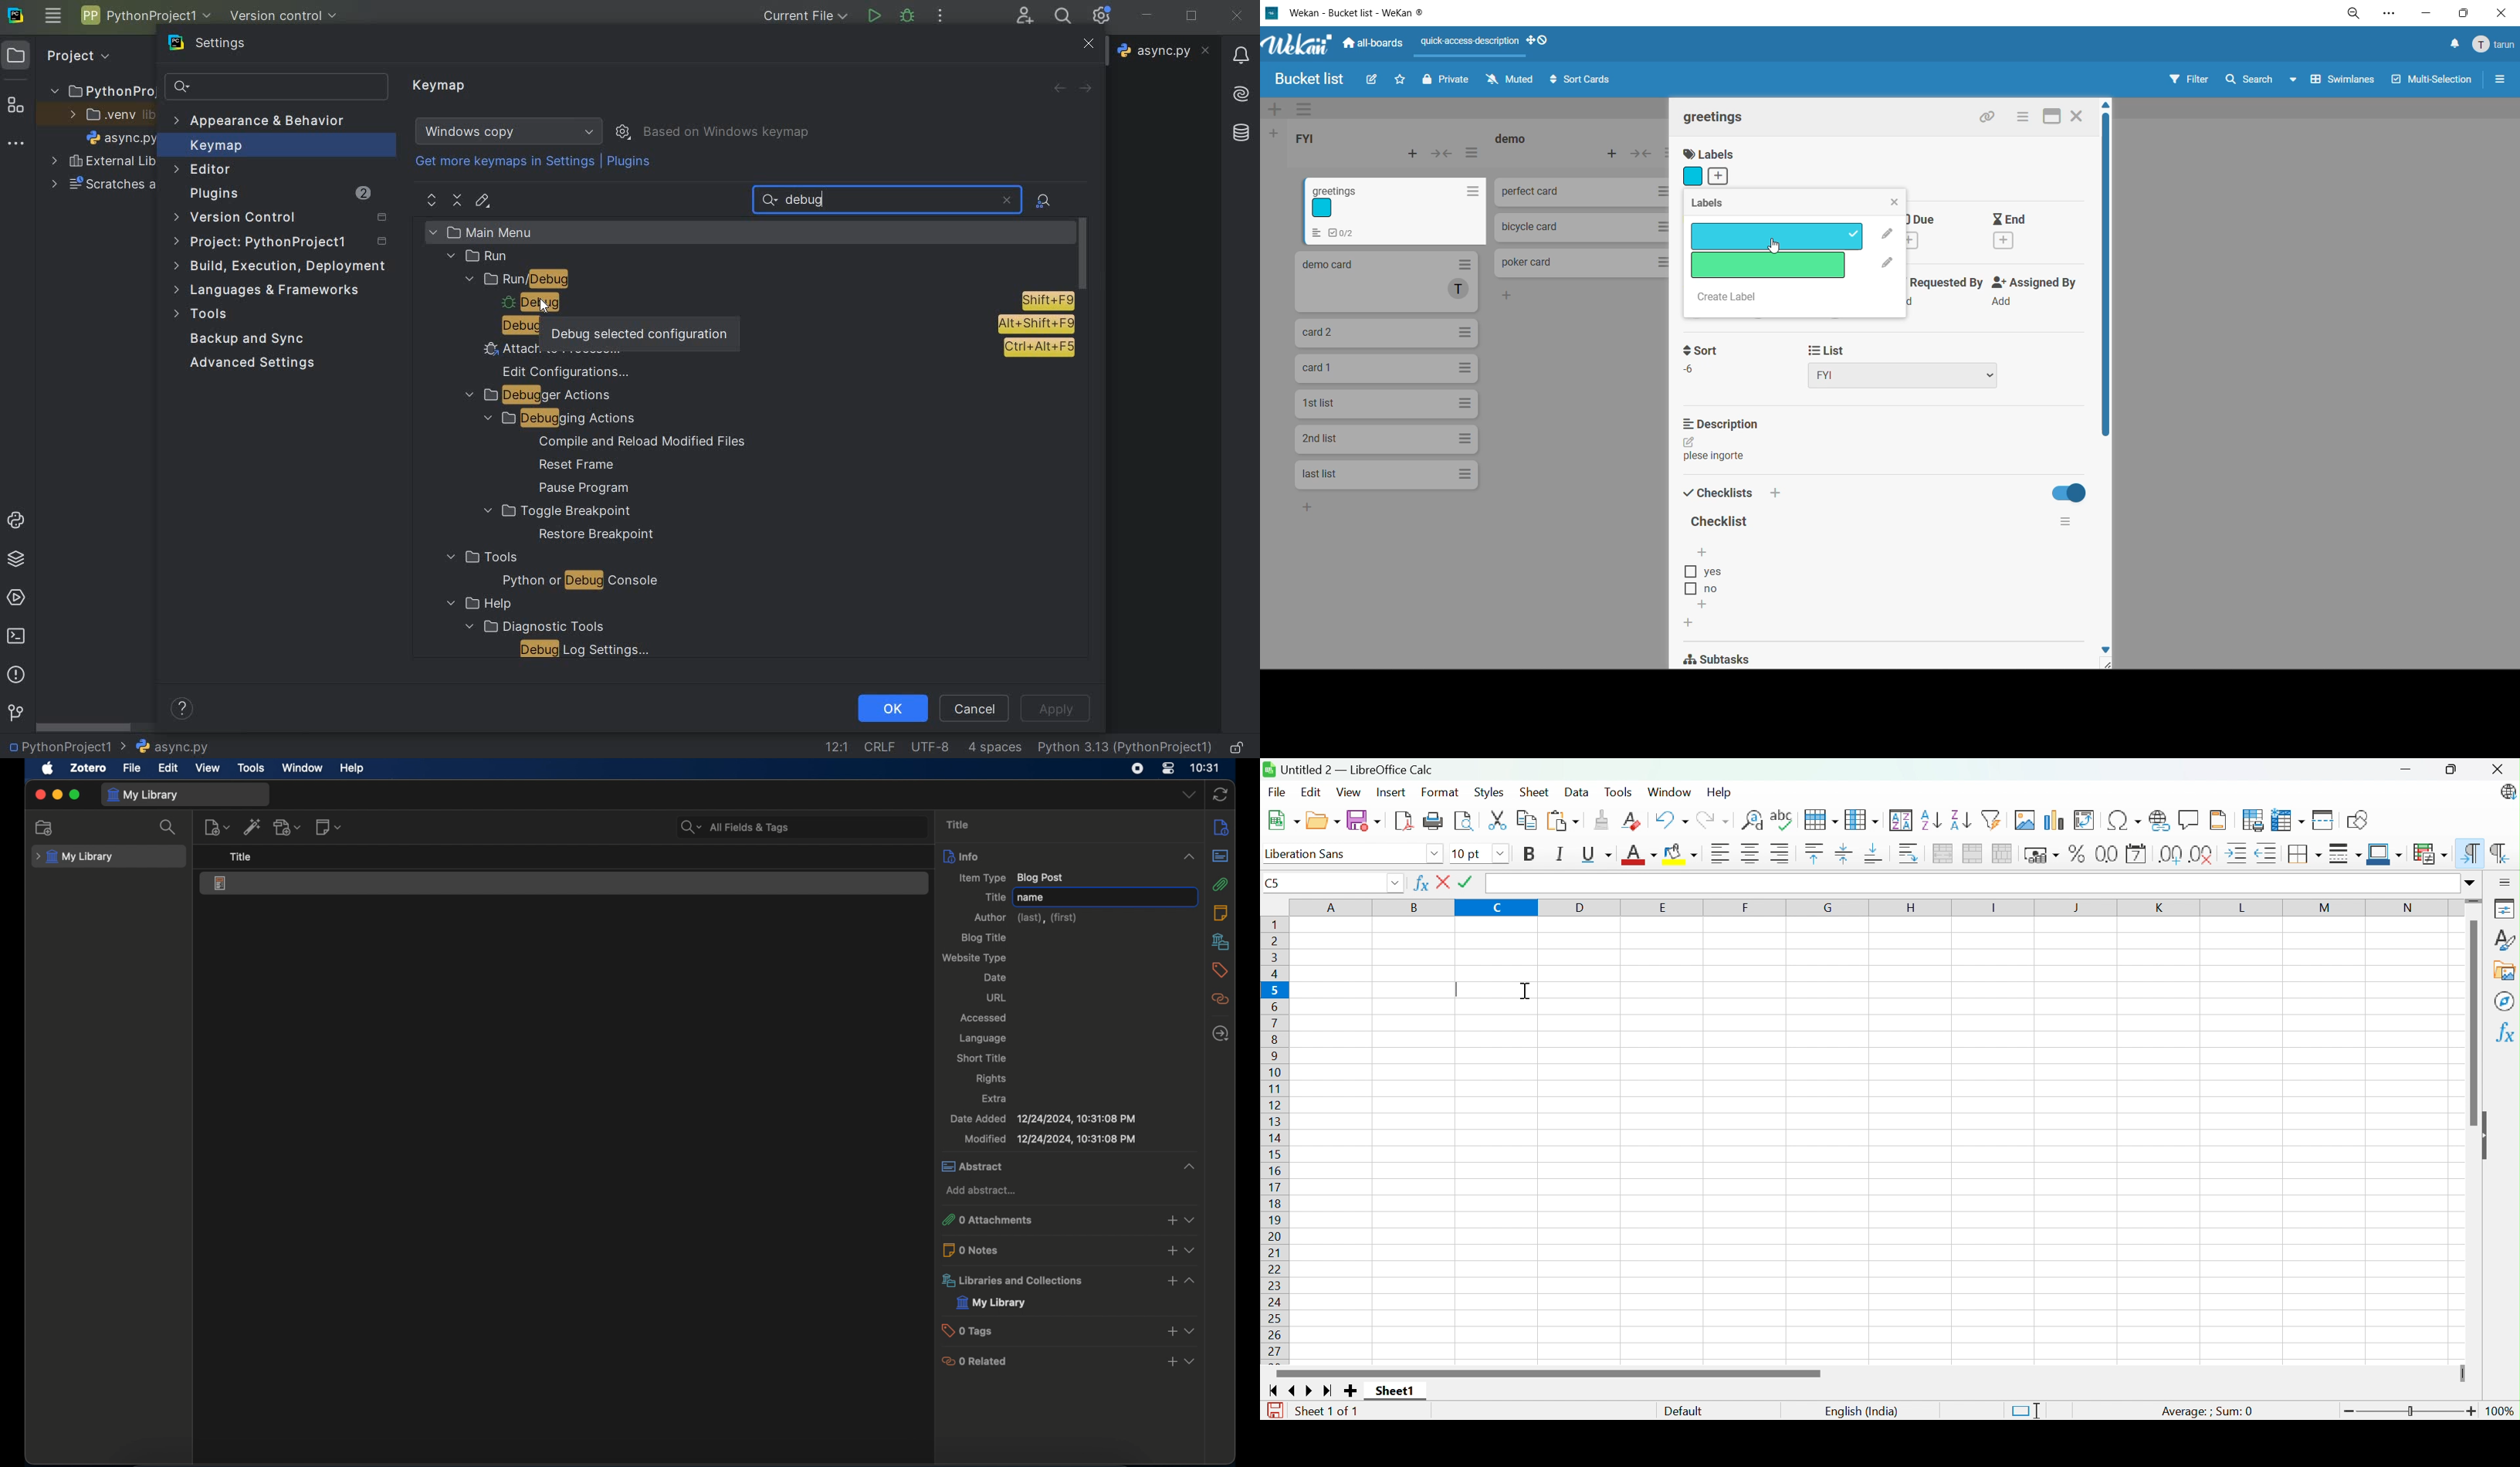 Image resolution: width=2520 pixels, height=1484 pixels. I want to click on backup and sync, so click(248, 340).